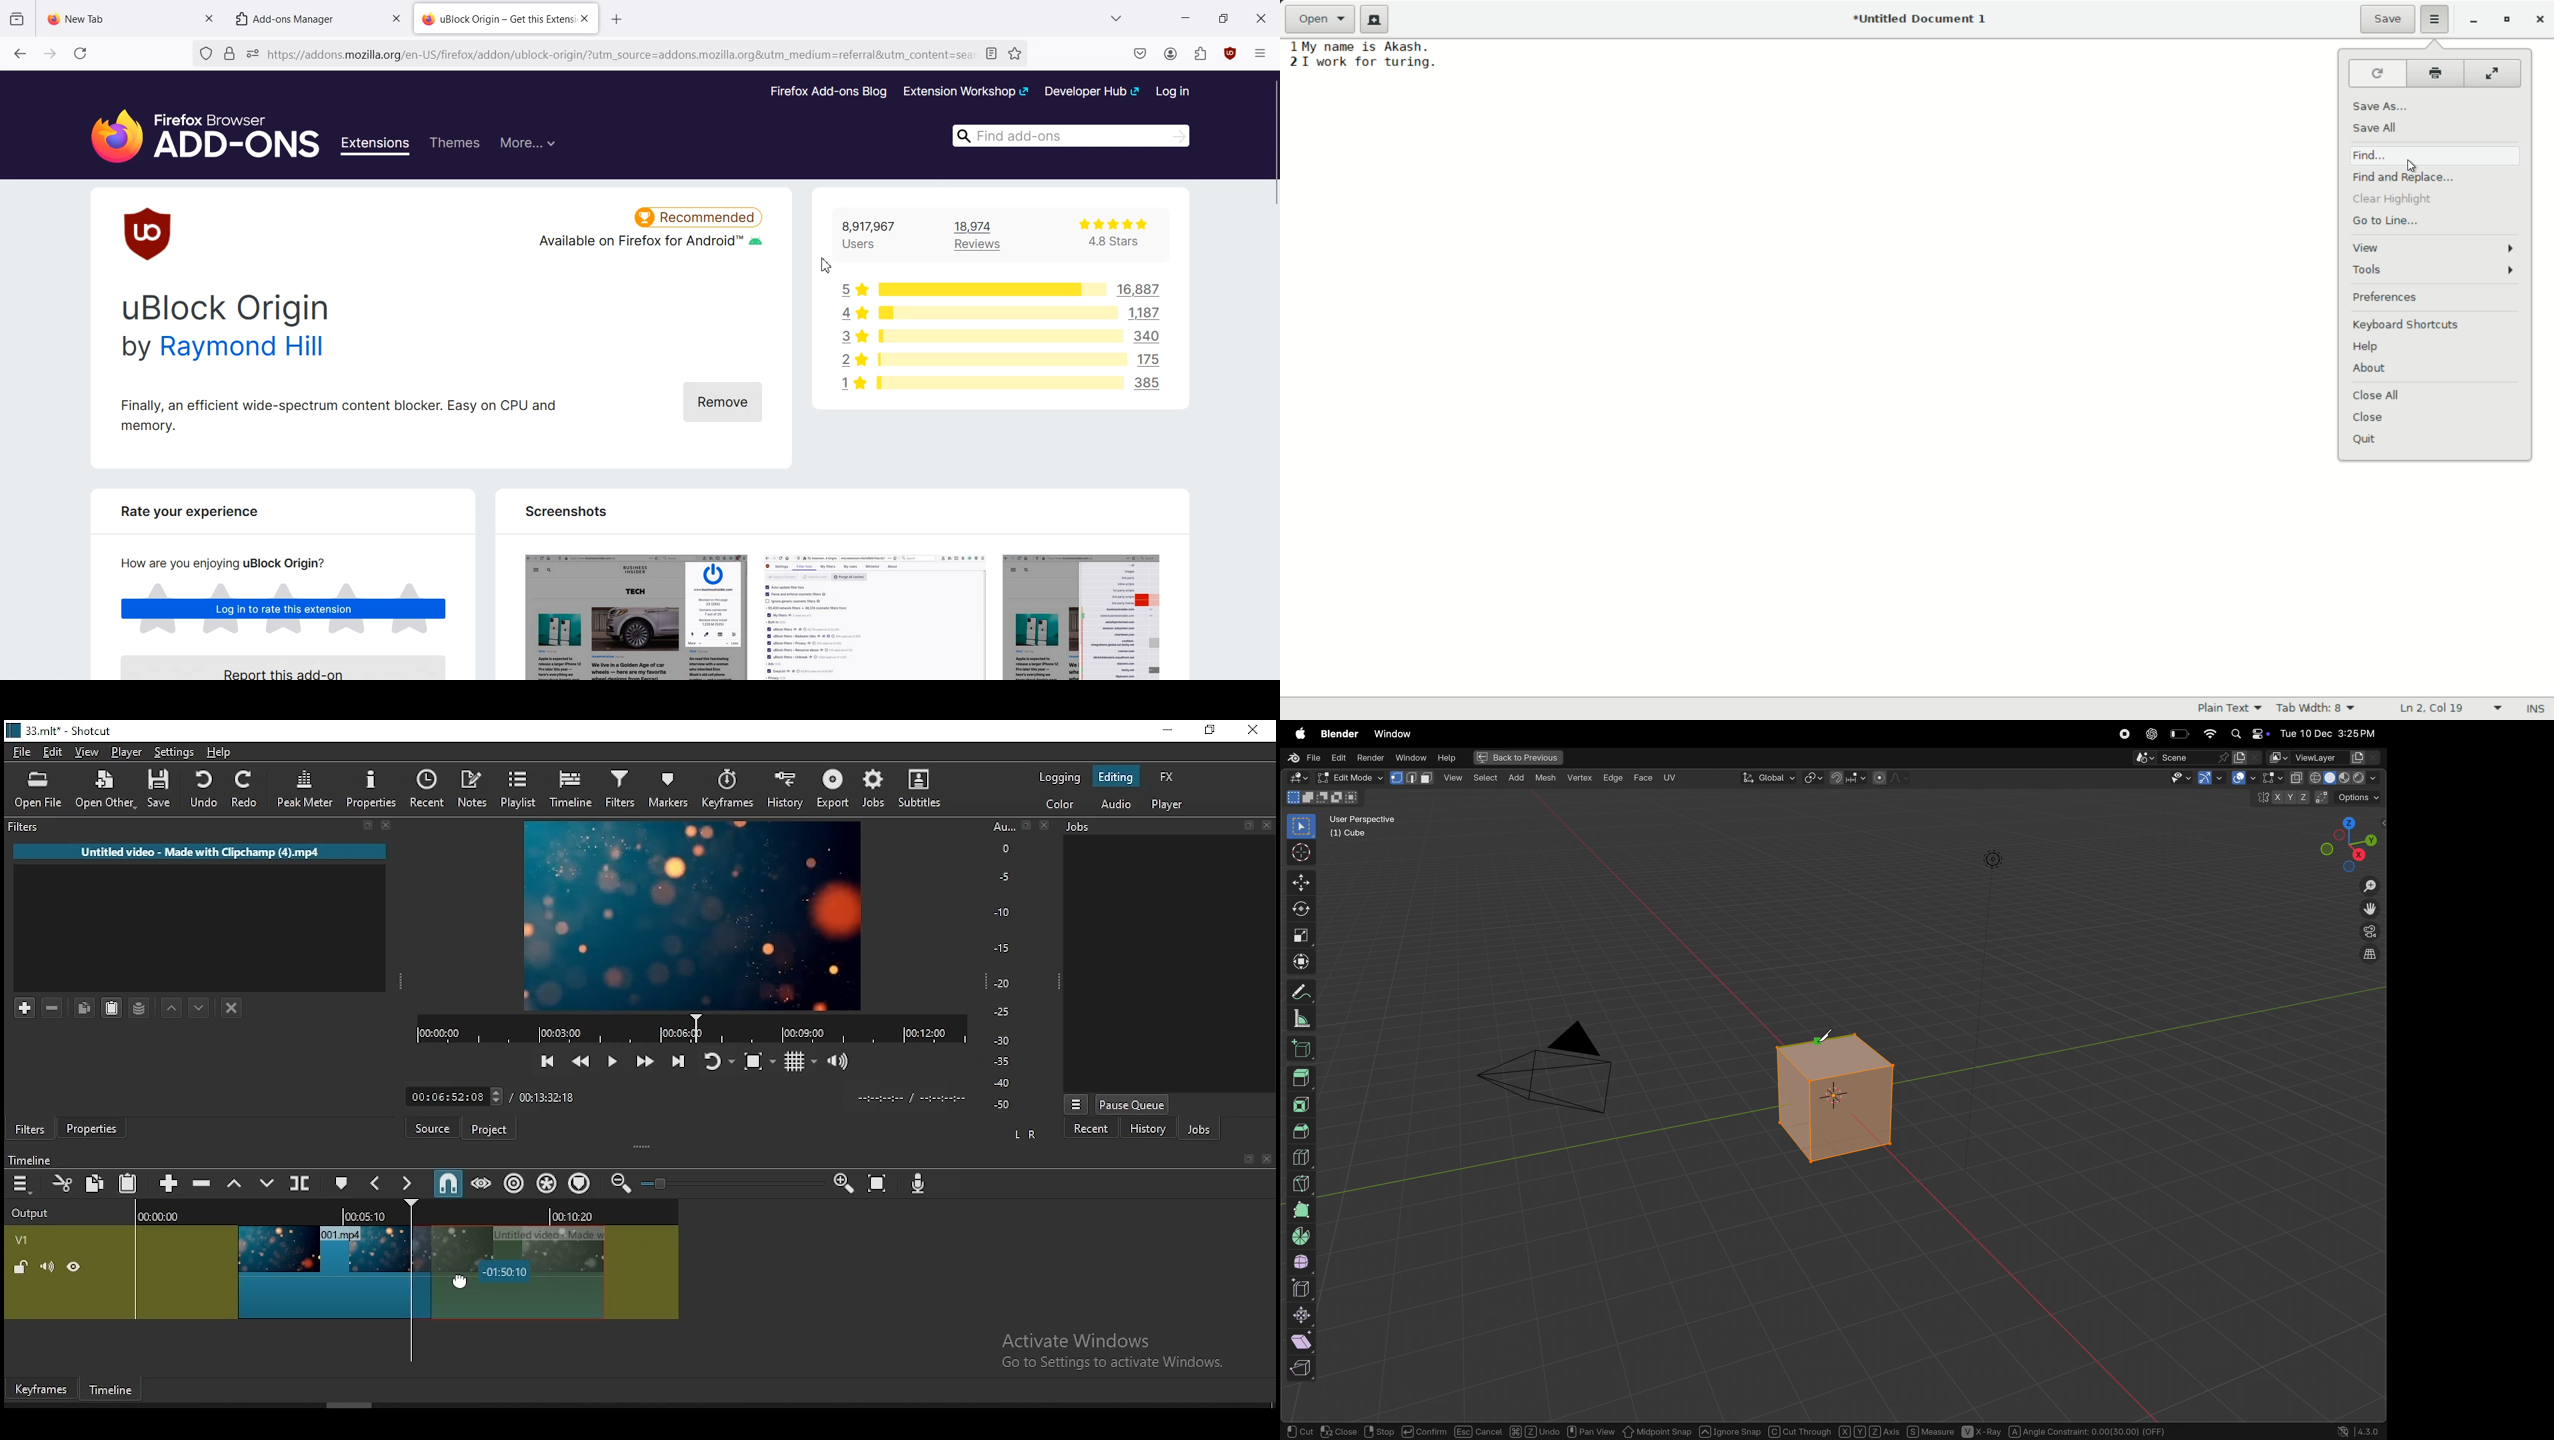 Image resolution: width=2576 pixels, height=1456 pixels. What do you see at coordinates (668, 789) in the screenshot?
I see `markers` at bounding box center [668, 789].